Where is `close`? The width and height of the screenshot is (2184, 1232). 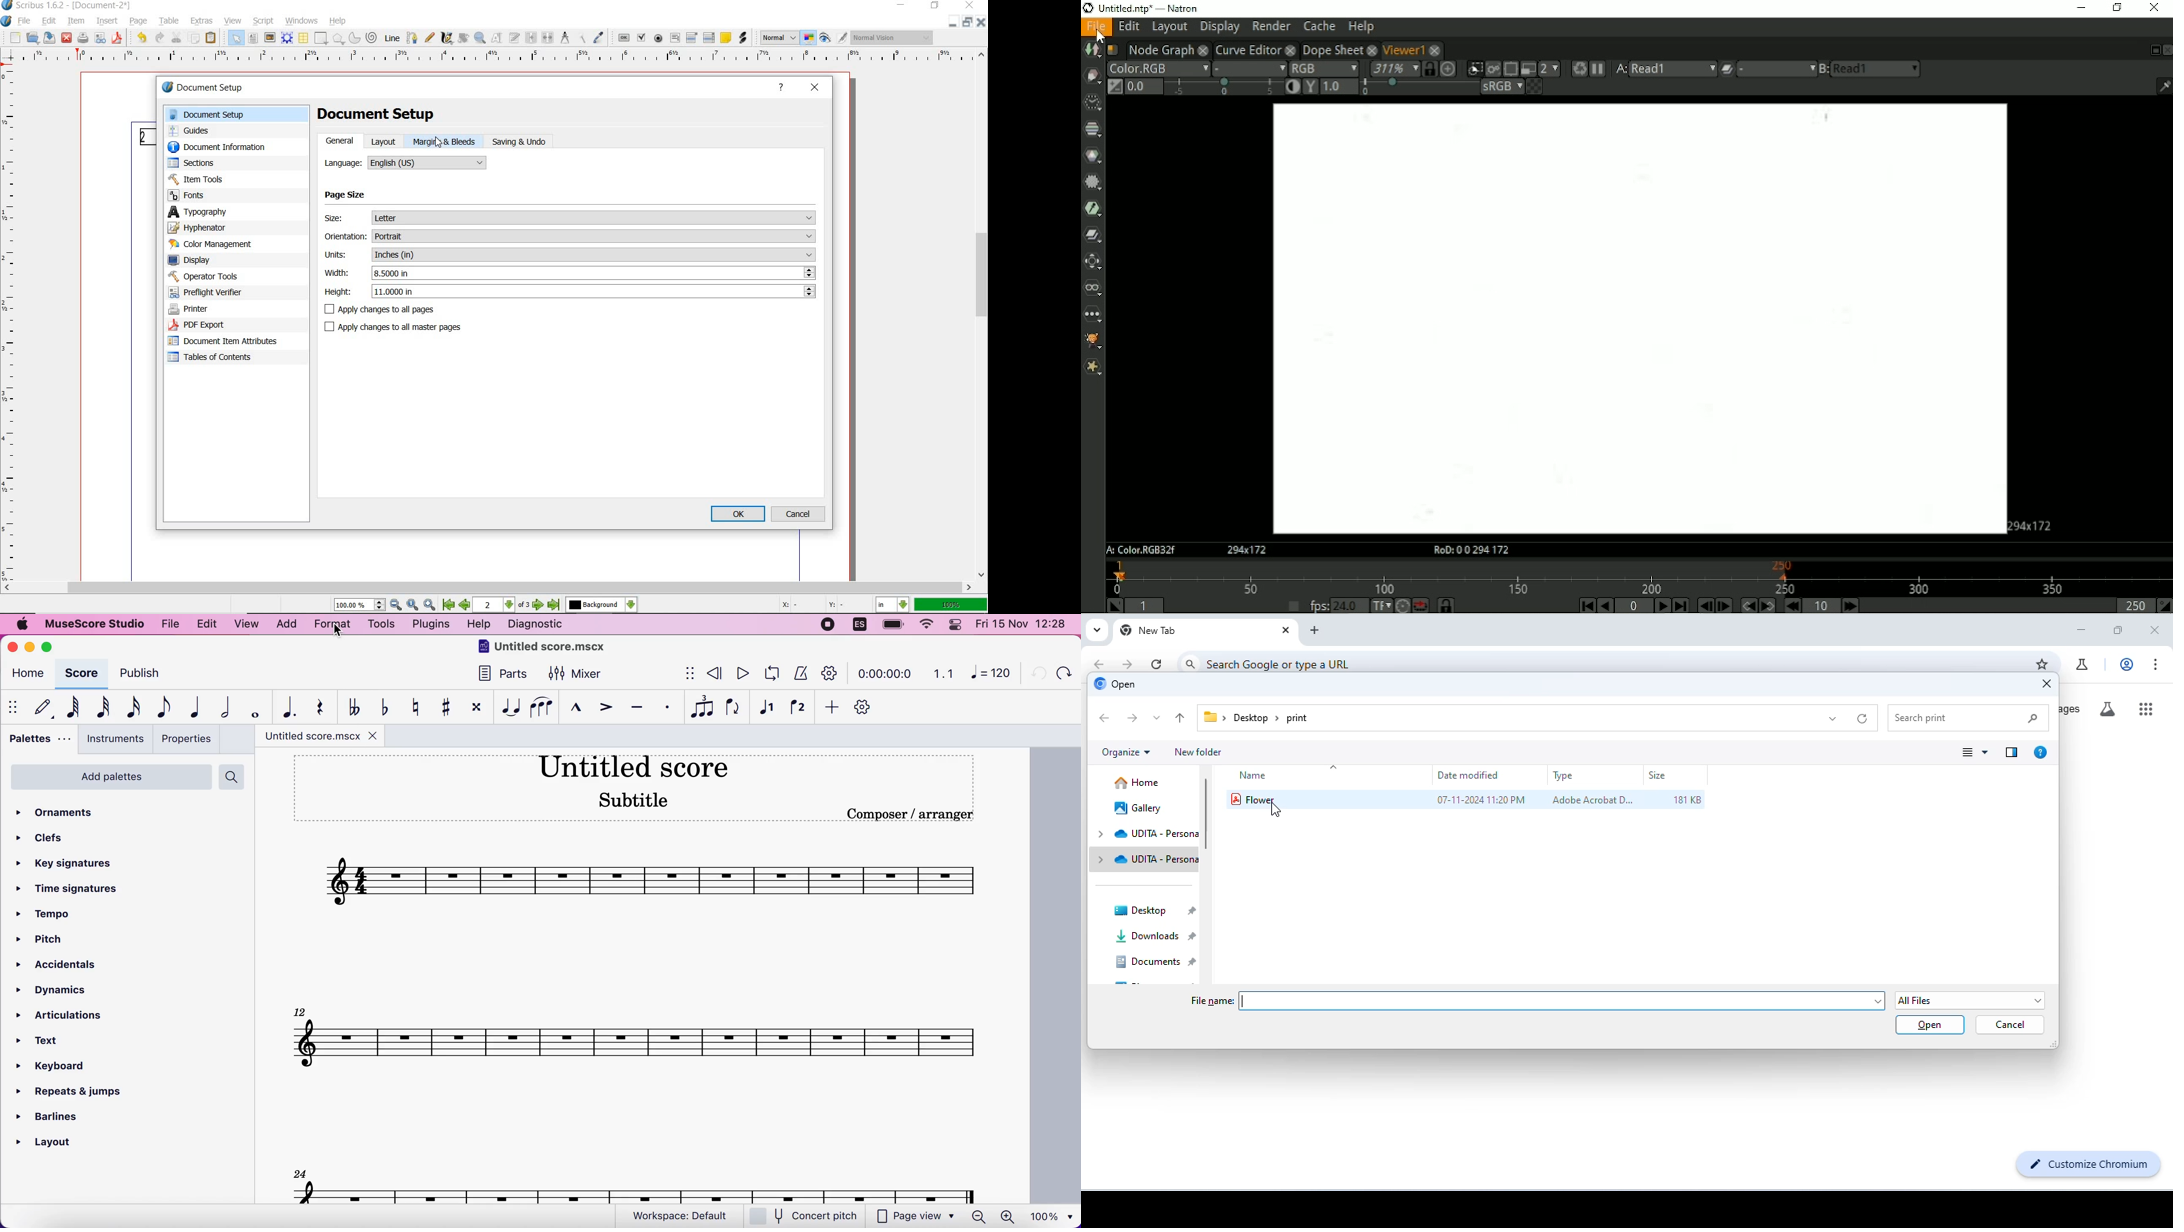
close is located at coordinates (15, 648).